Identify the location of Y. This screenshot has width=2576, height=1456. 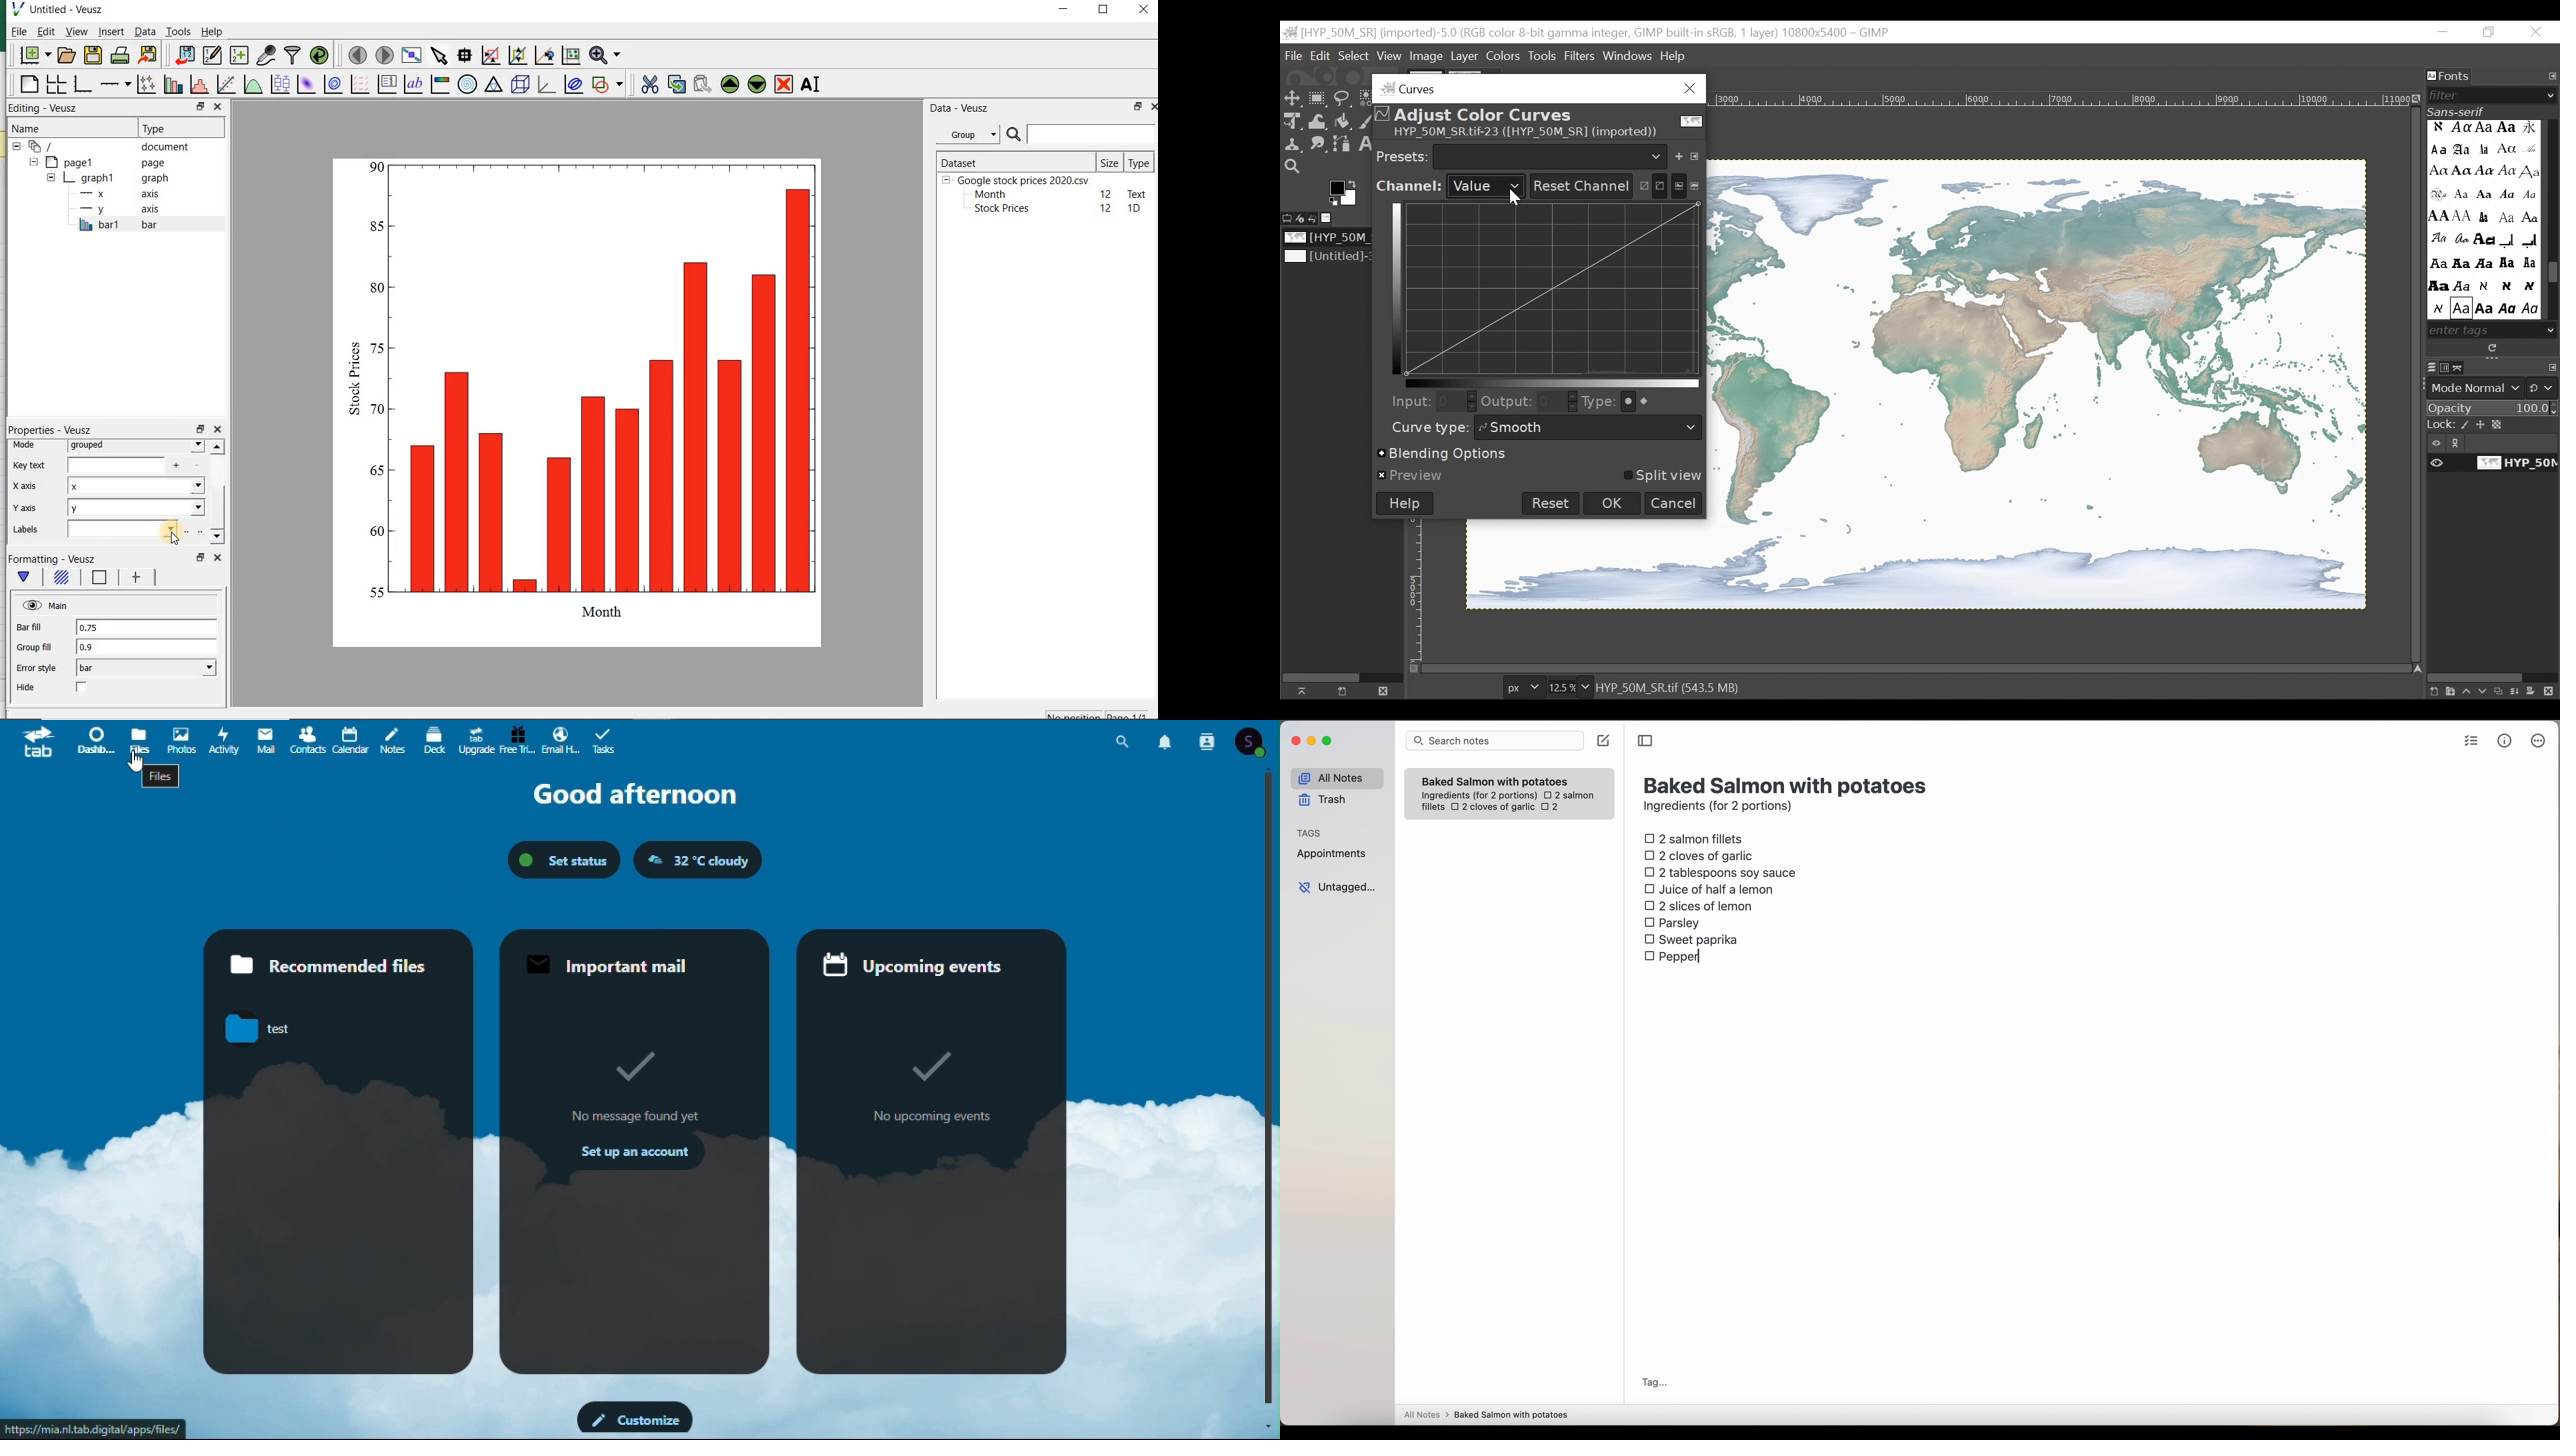
(137, 507).